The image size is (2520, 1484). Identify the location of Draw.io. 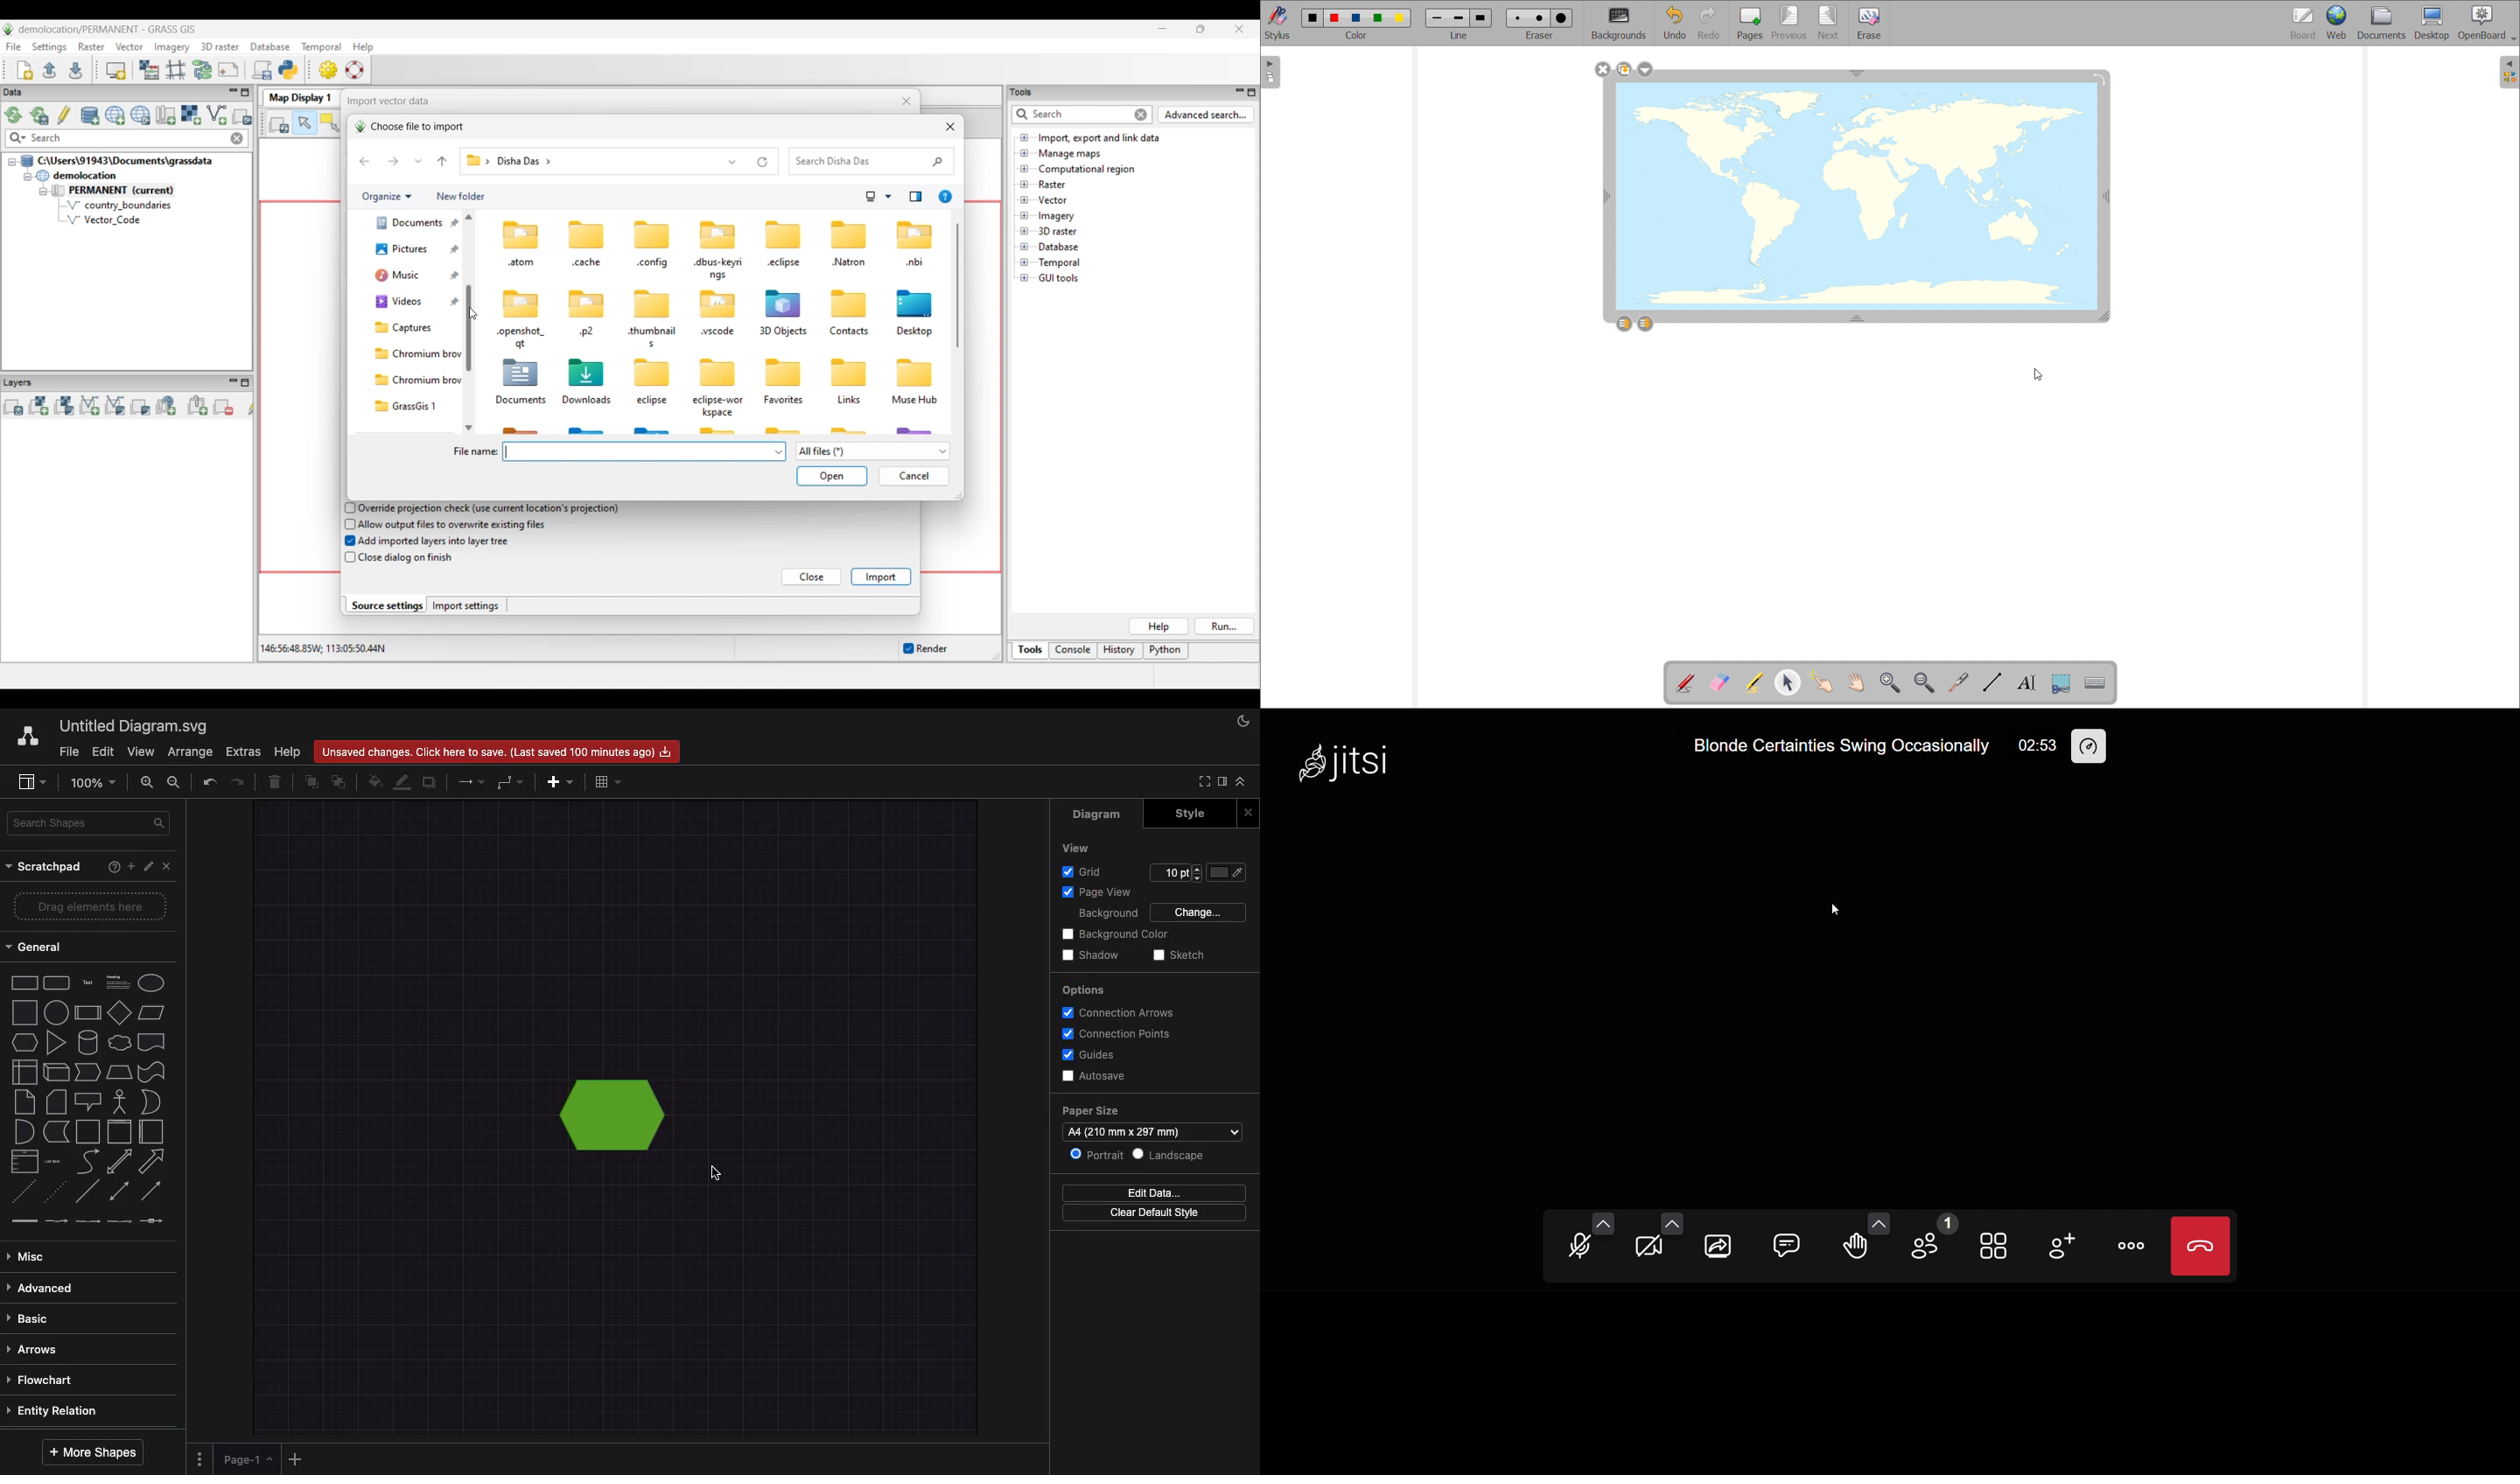
(27, 739).